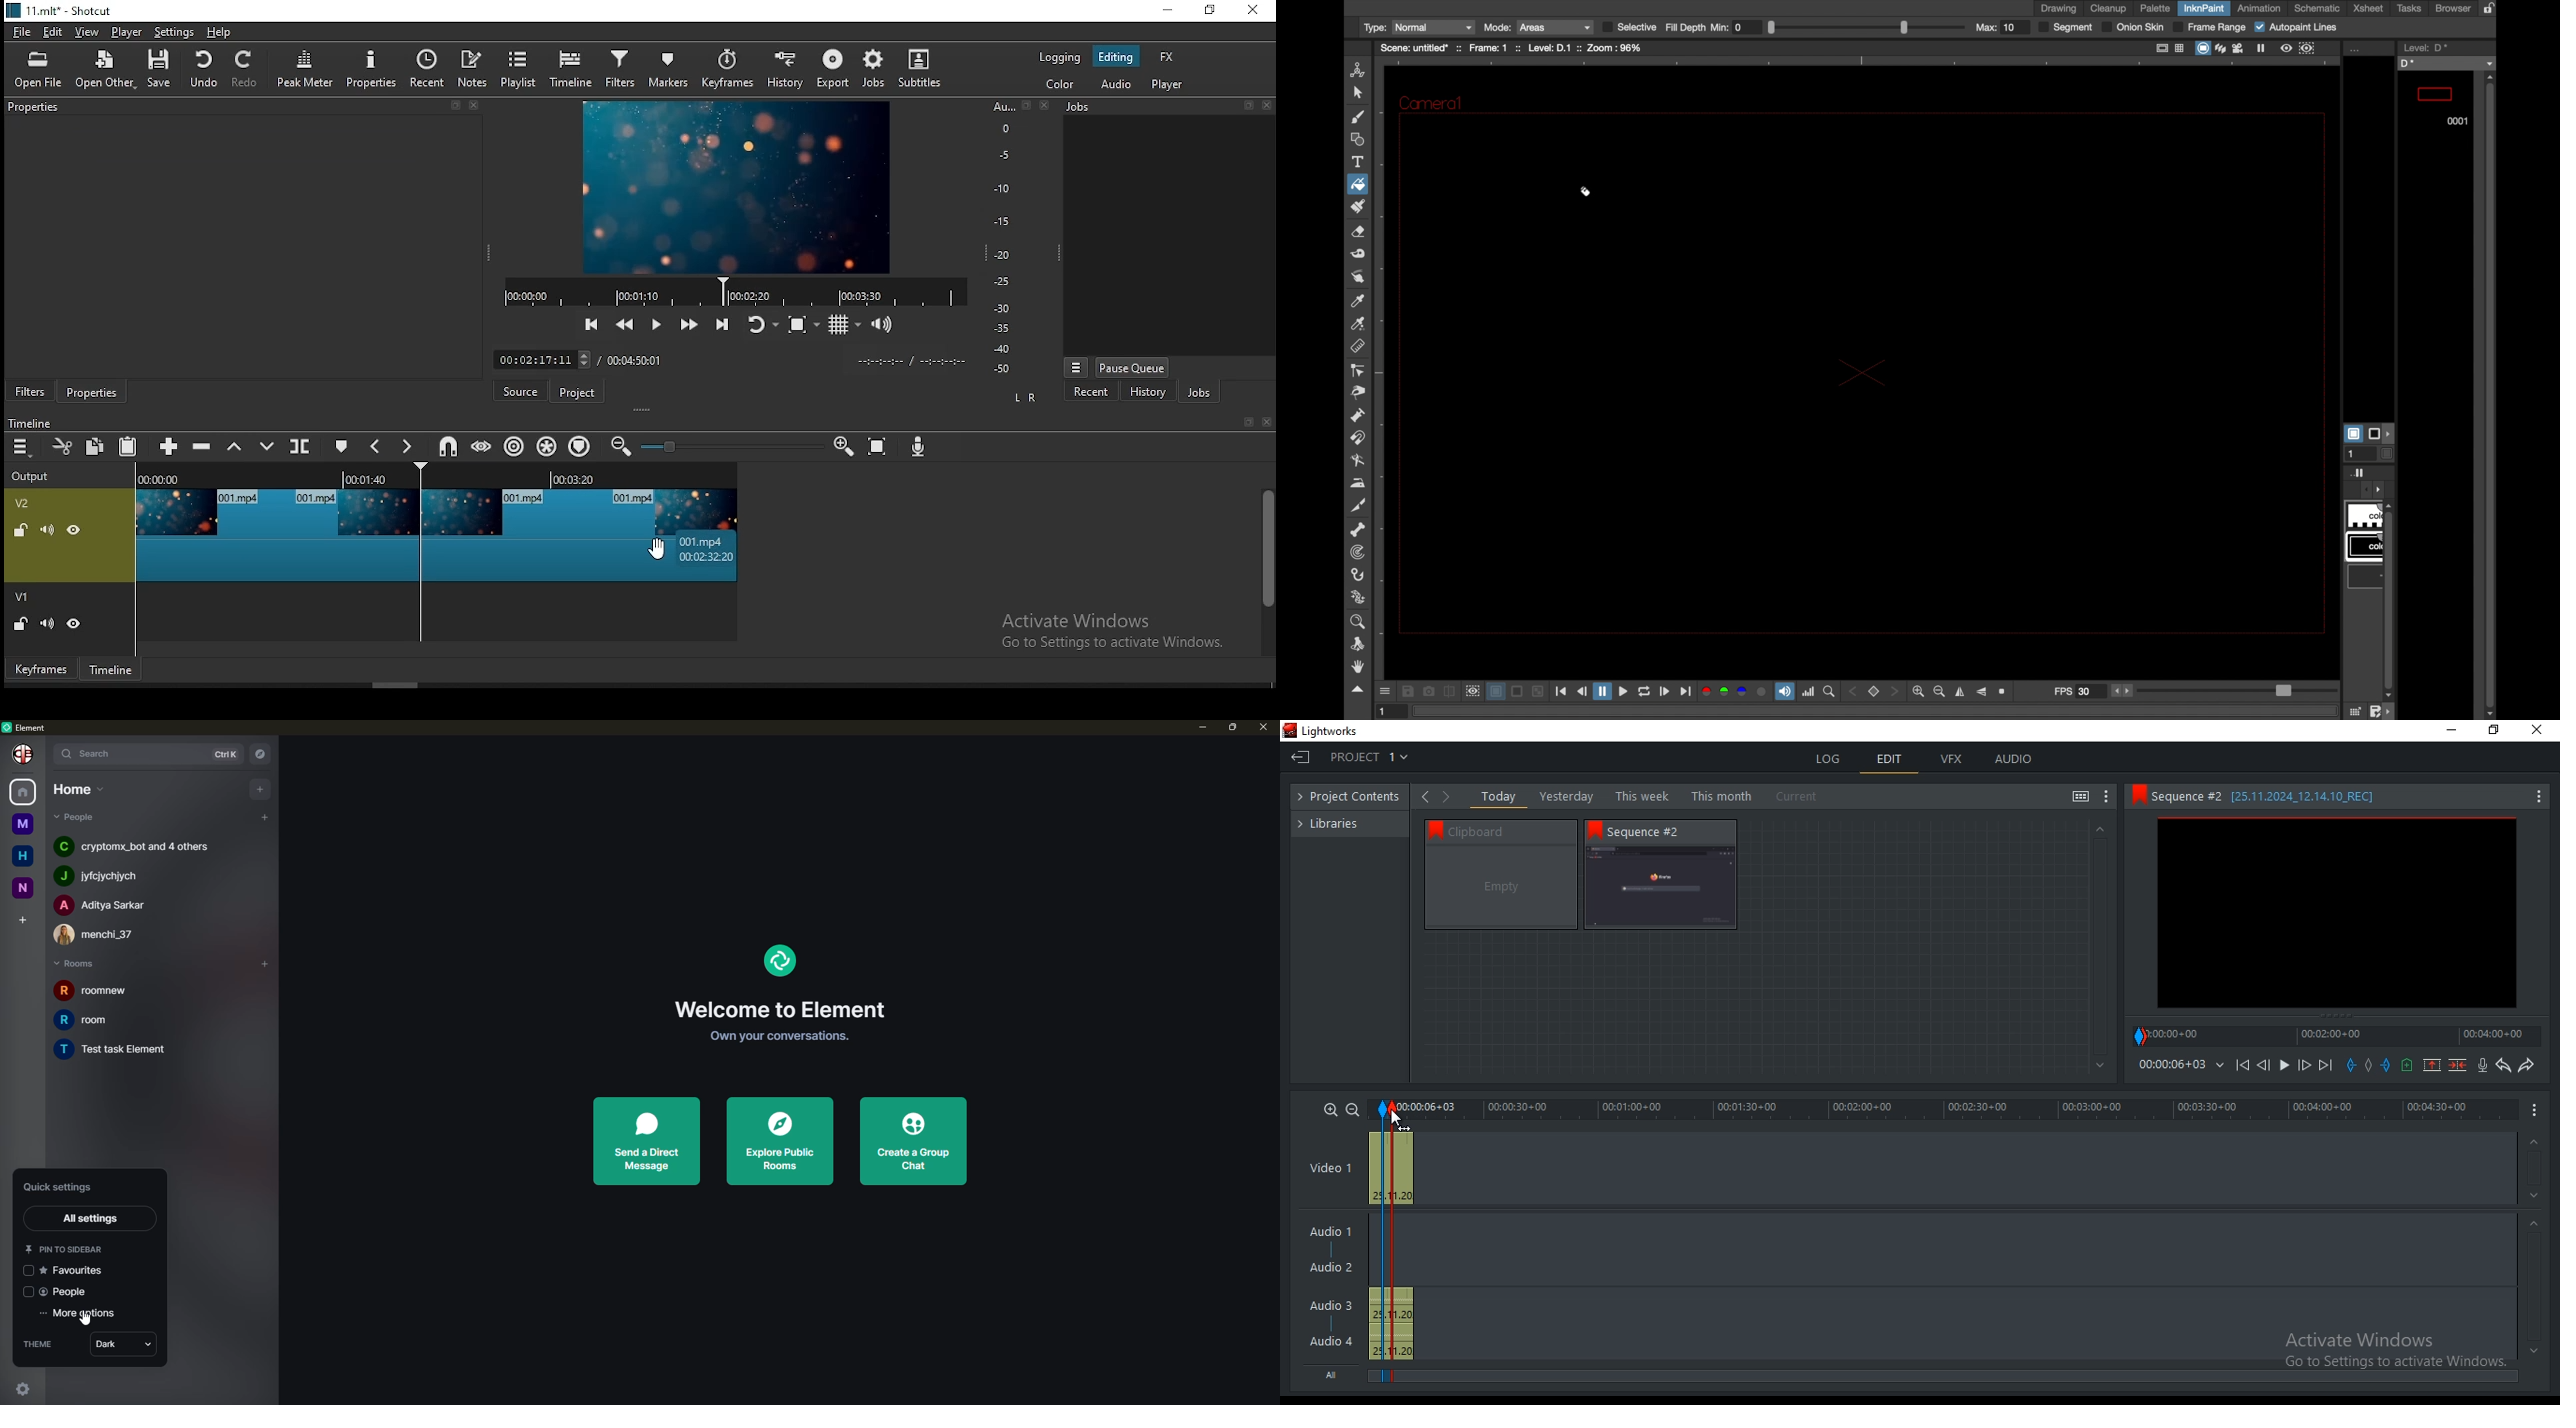 Image resolution: width=2576 pixels, height=1428 pixels. I want to click on keyframes, so click(39, 668).